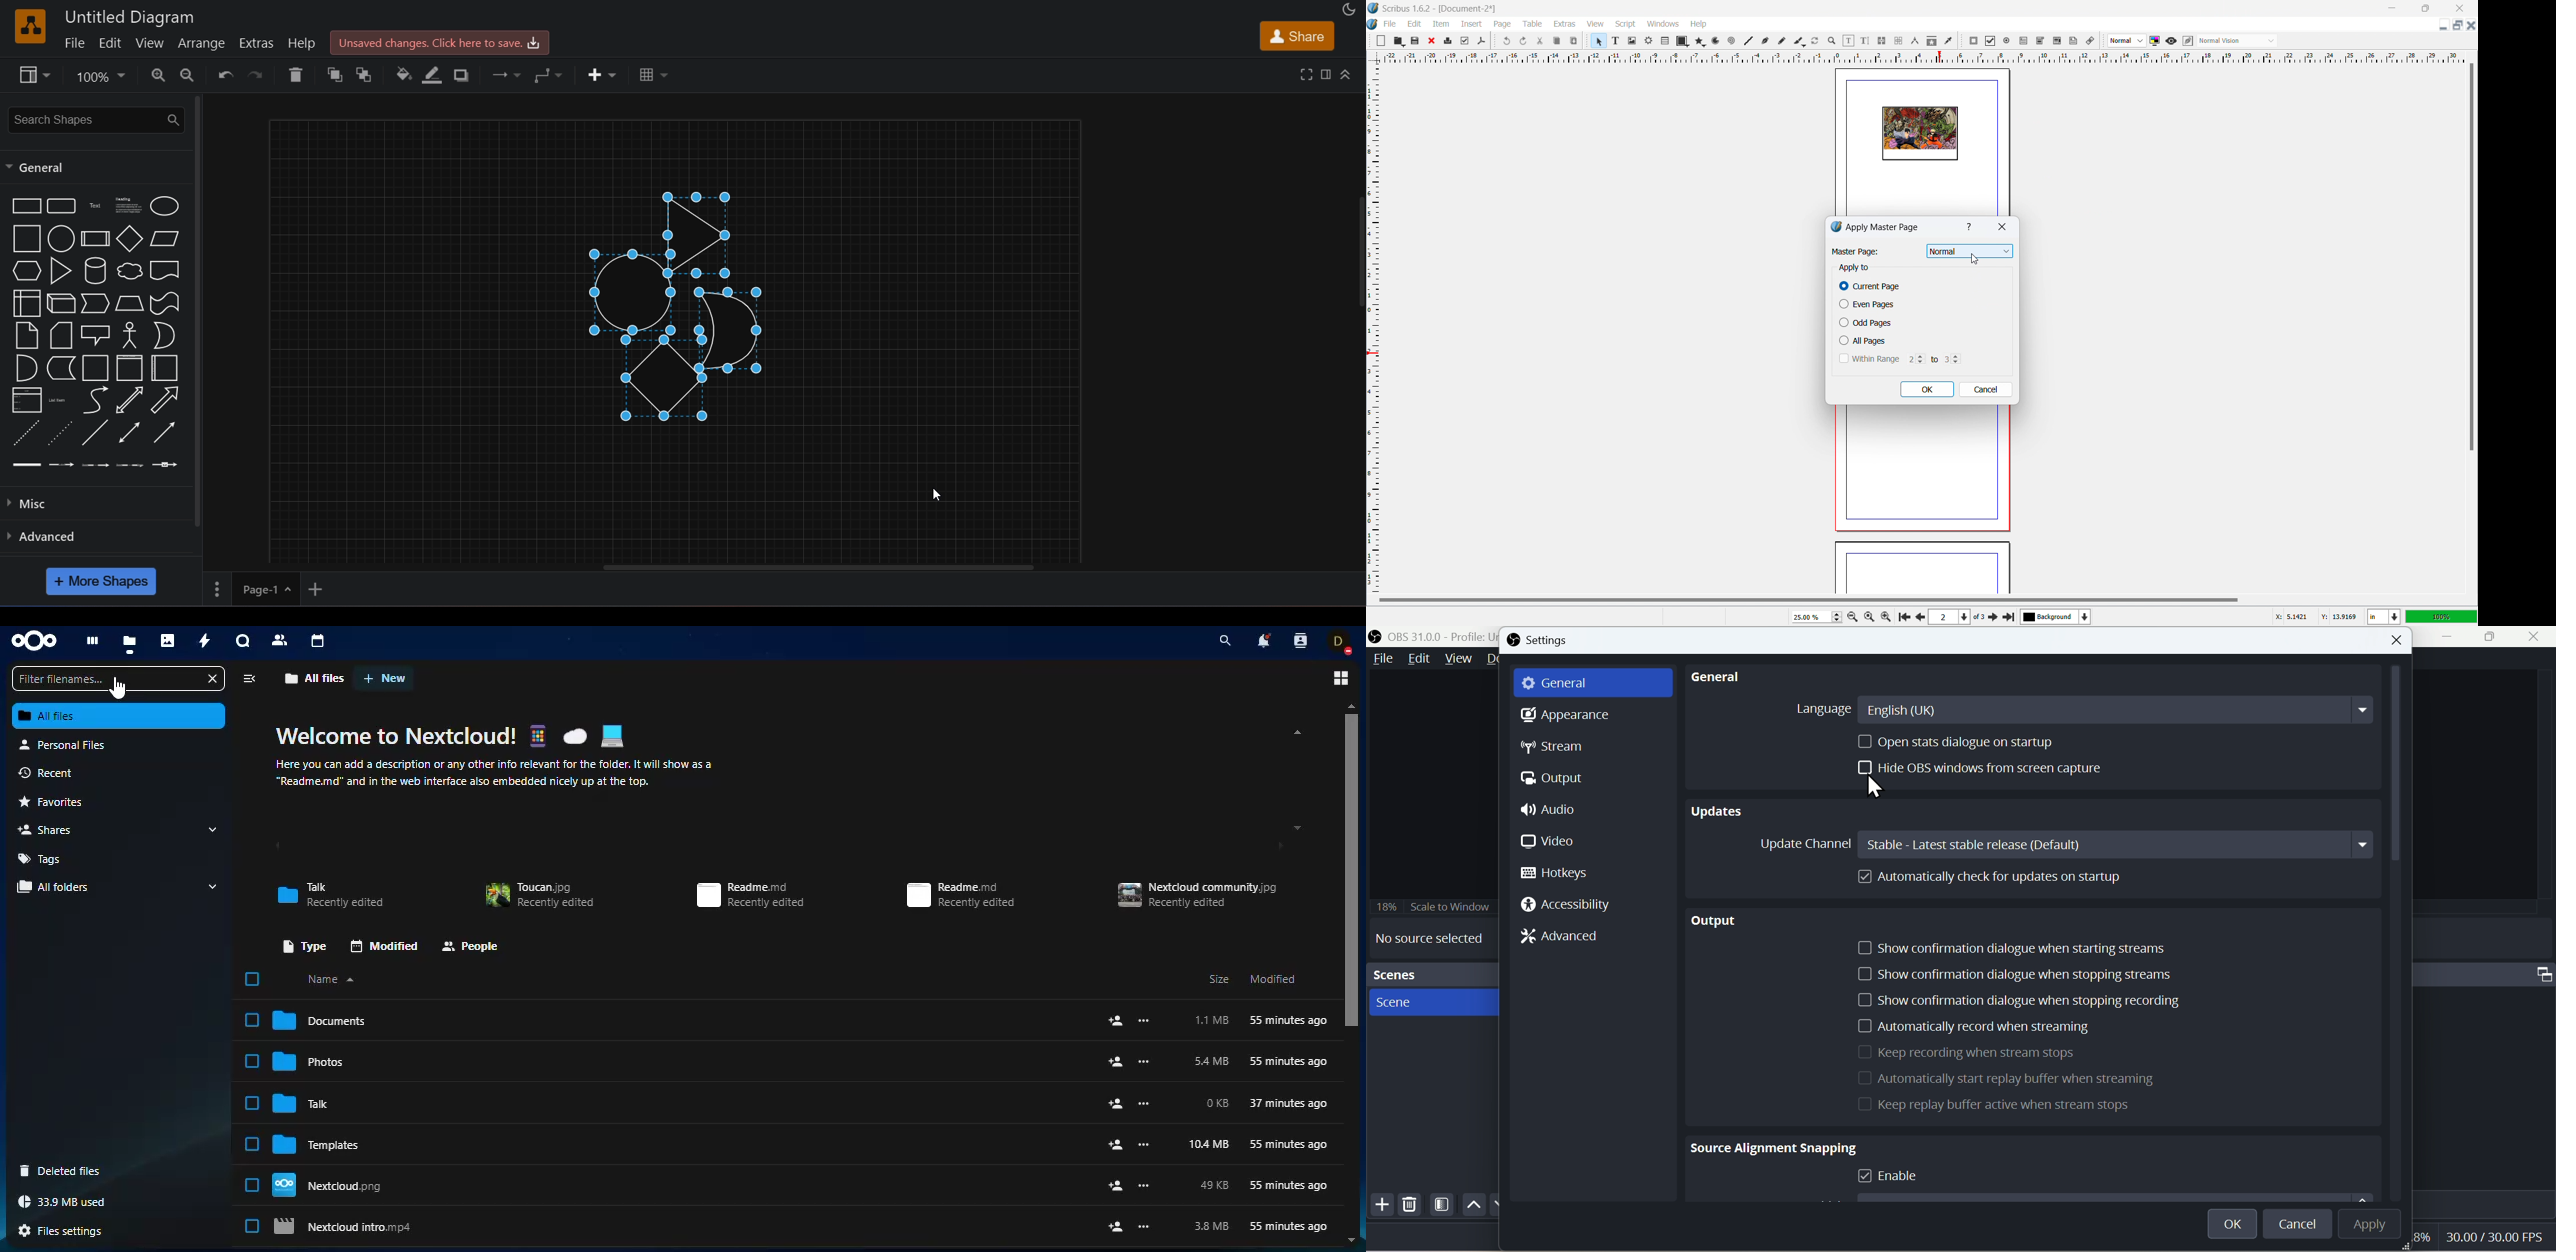  Describe the element at coordinates (1626, 24) in the screenshot. I see `script` at that location.